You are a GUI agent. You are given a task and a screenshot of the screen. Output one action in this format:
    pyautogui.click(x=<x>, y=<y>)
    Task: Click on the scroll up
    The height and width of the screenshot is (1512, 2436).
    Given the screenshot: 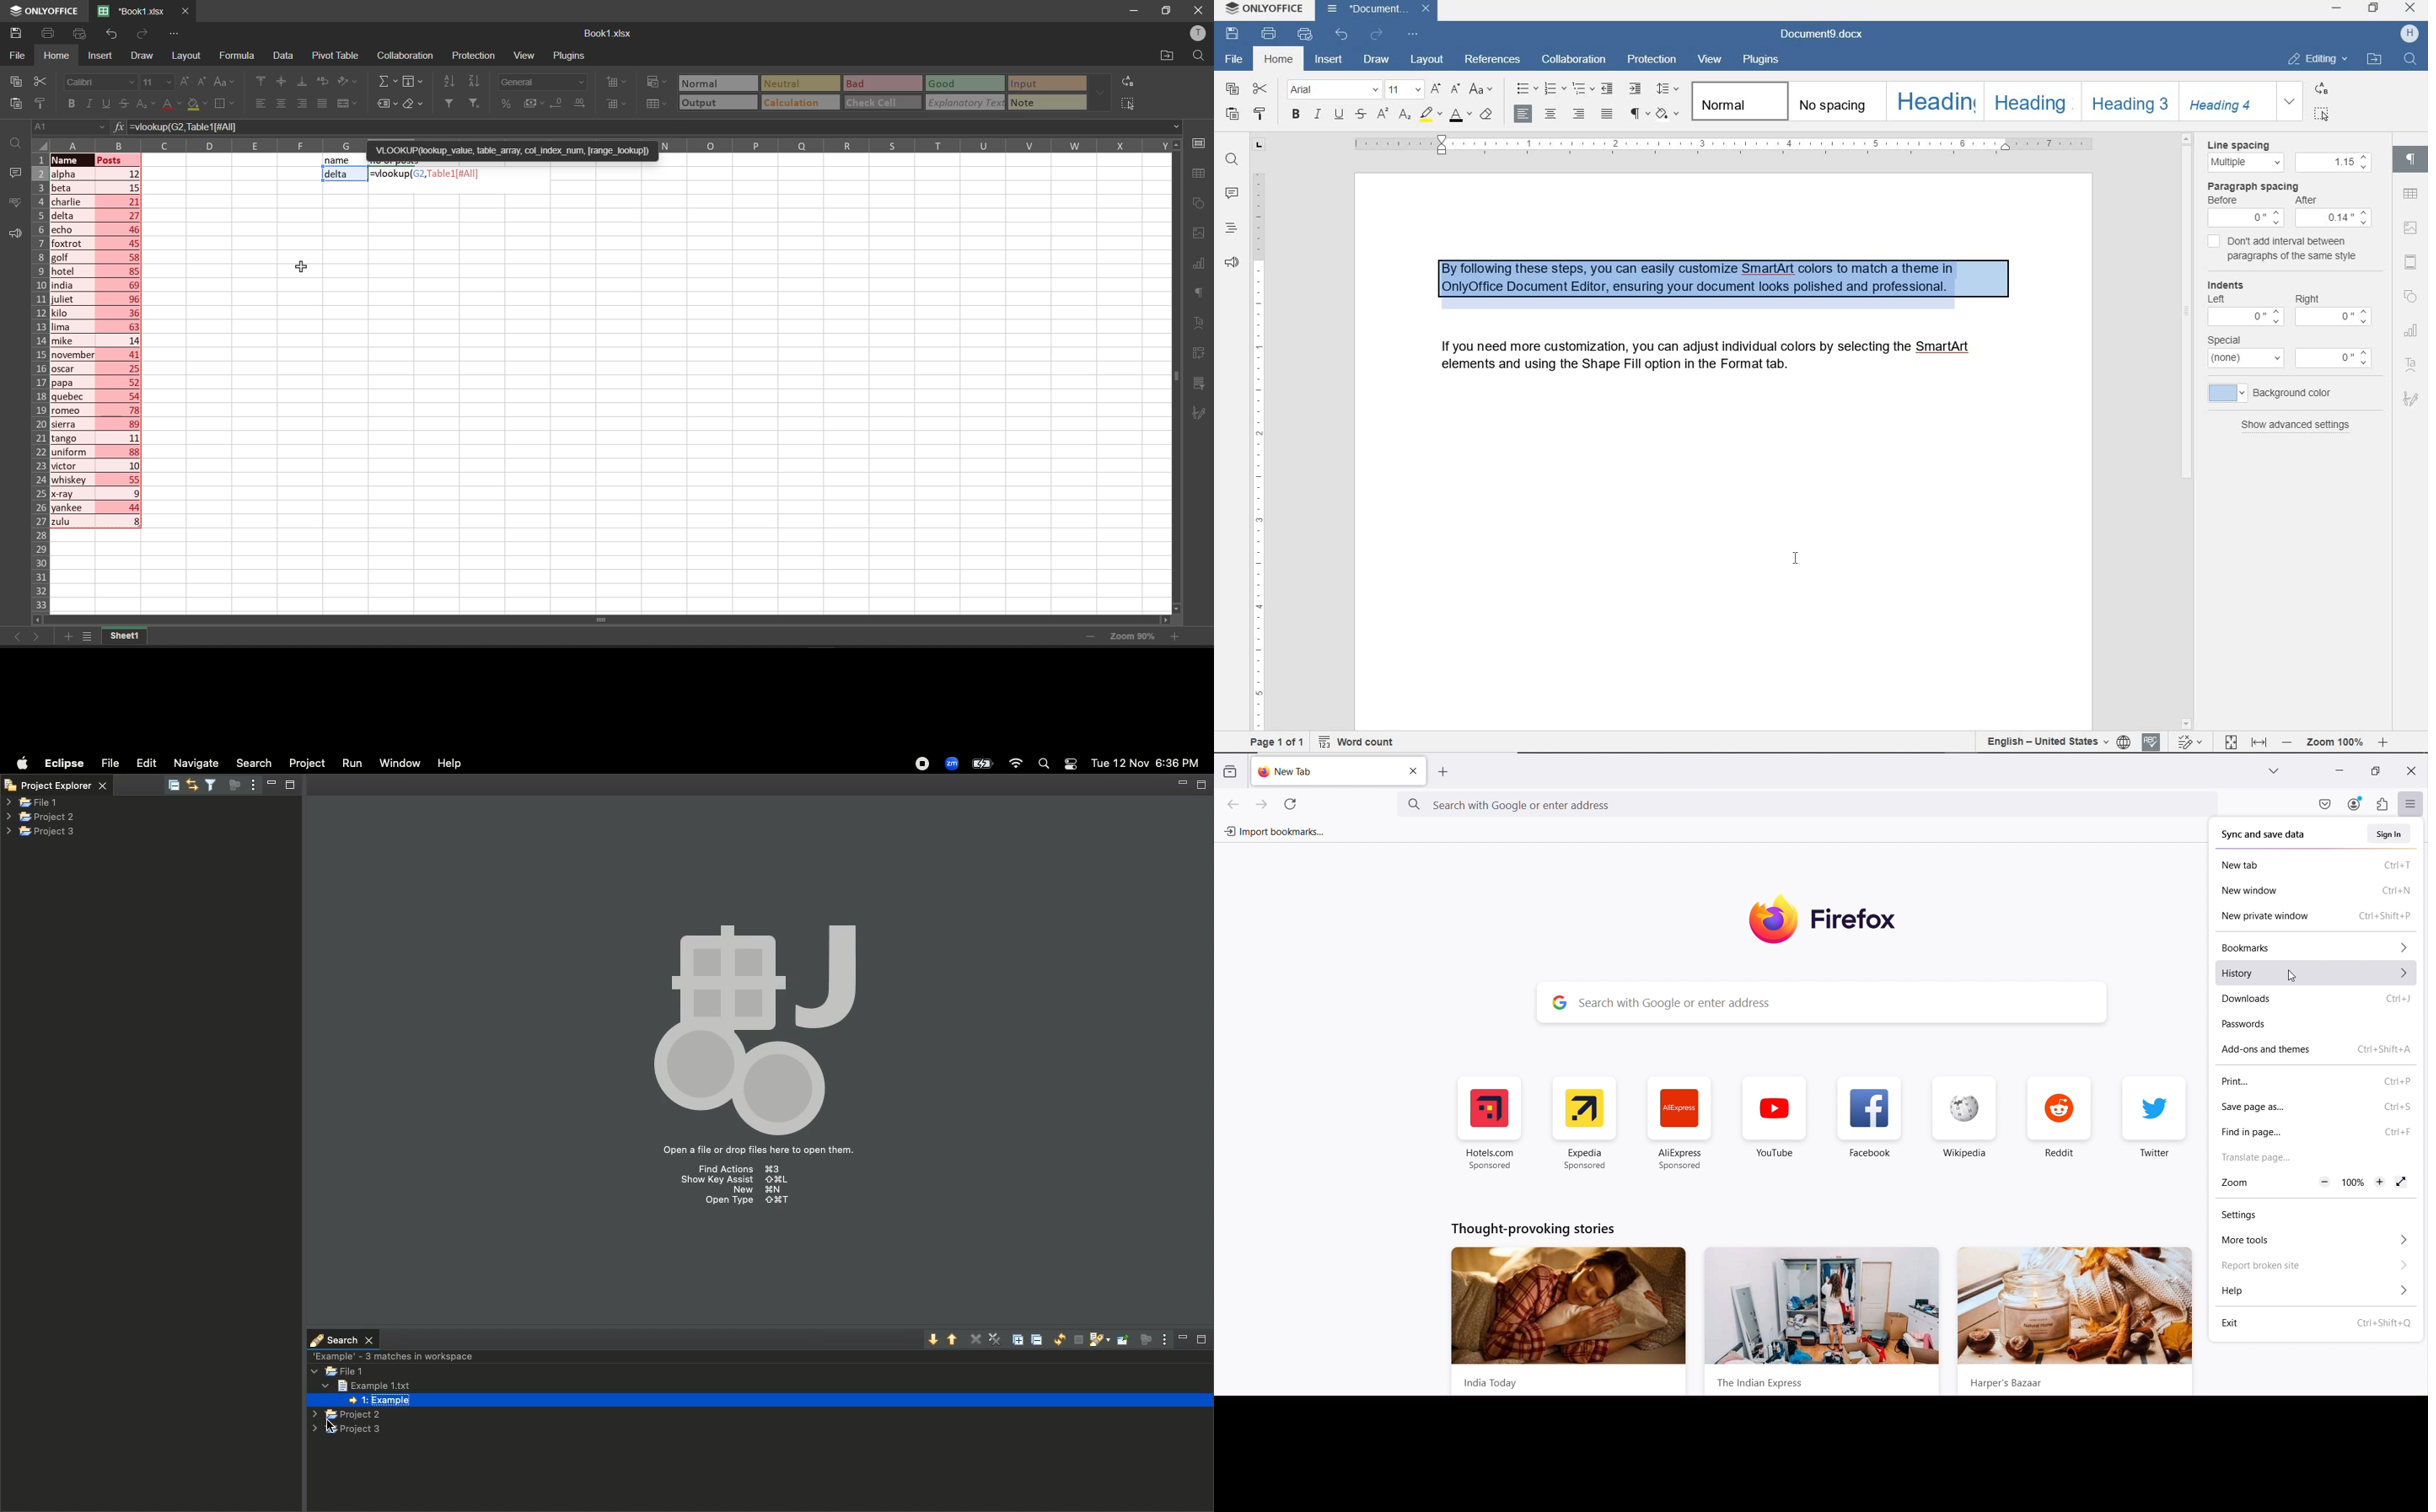 What is the action you would take?
    pyautogui.click(x=1173, y=145)
    